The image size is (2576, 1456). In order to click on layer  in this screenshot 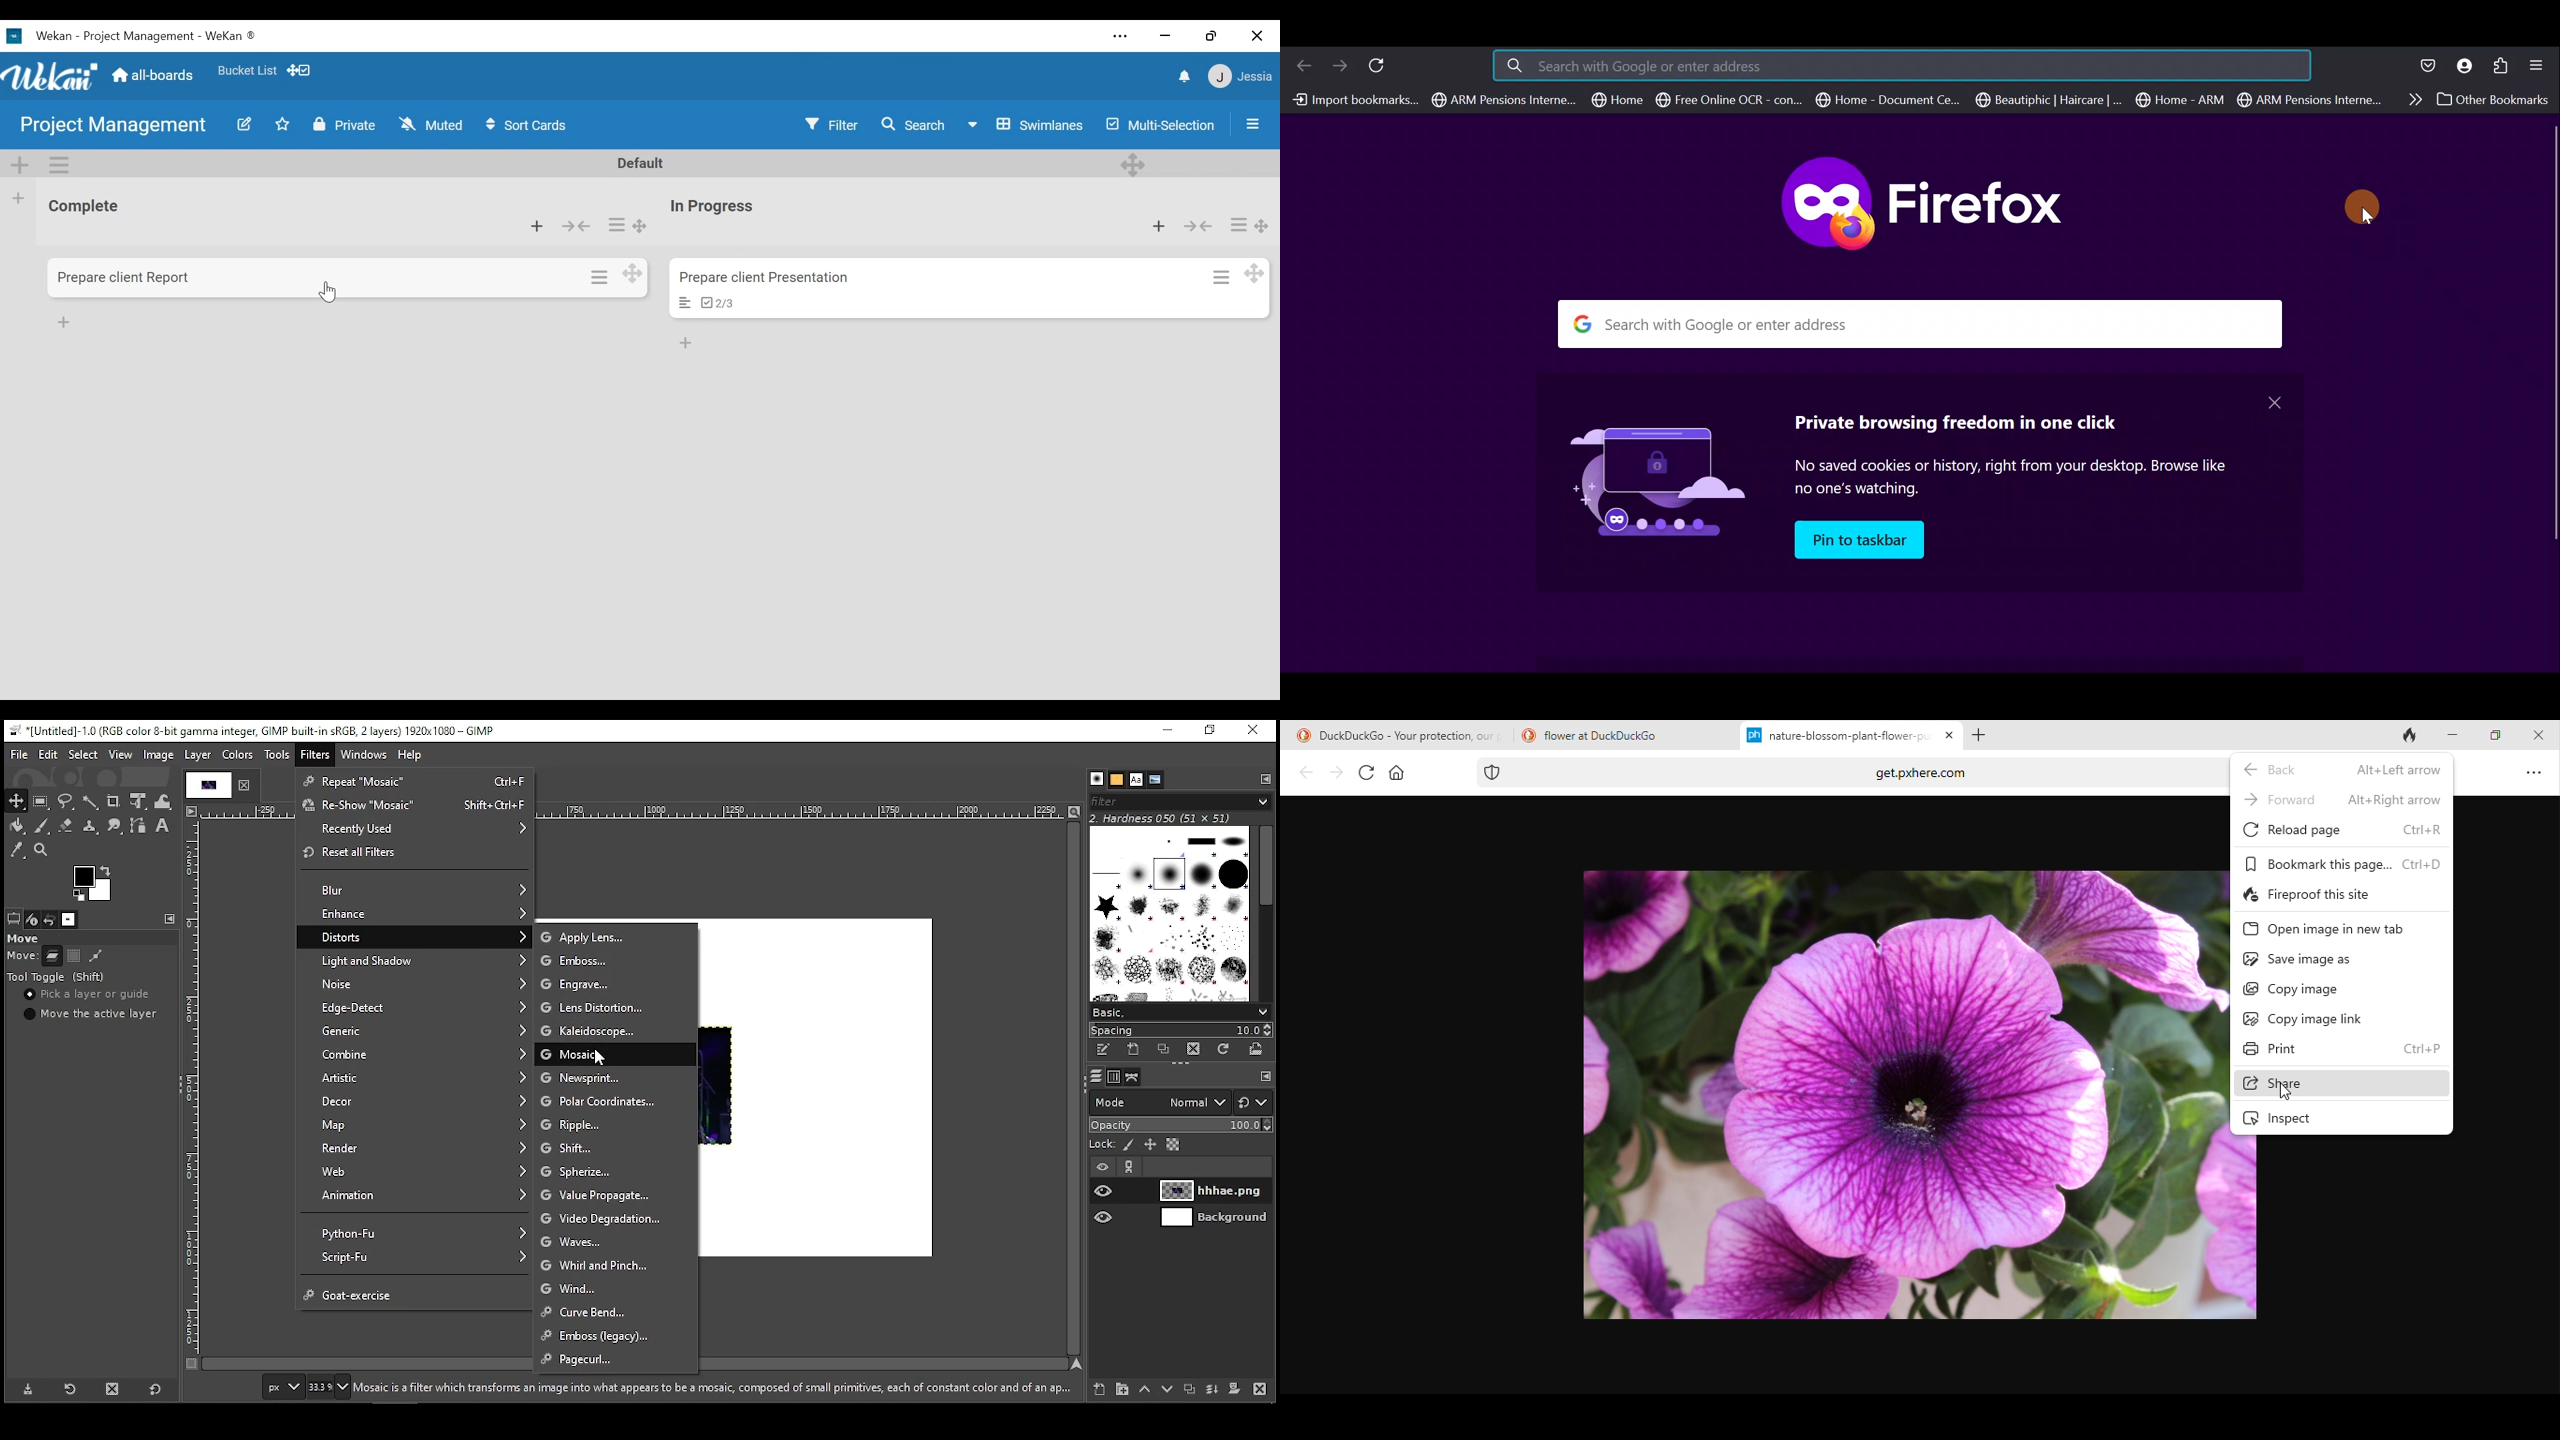, I will do `click(1215, 1219)`.